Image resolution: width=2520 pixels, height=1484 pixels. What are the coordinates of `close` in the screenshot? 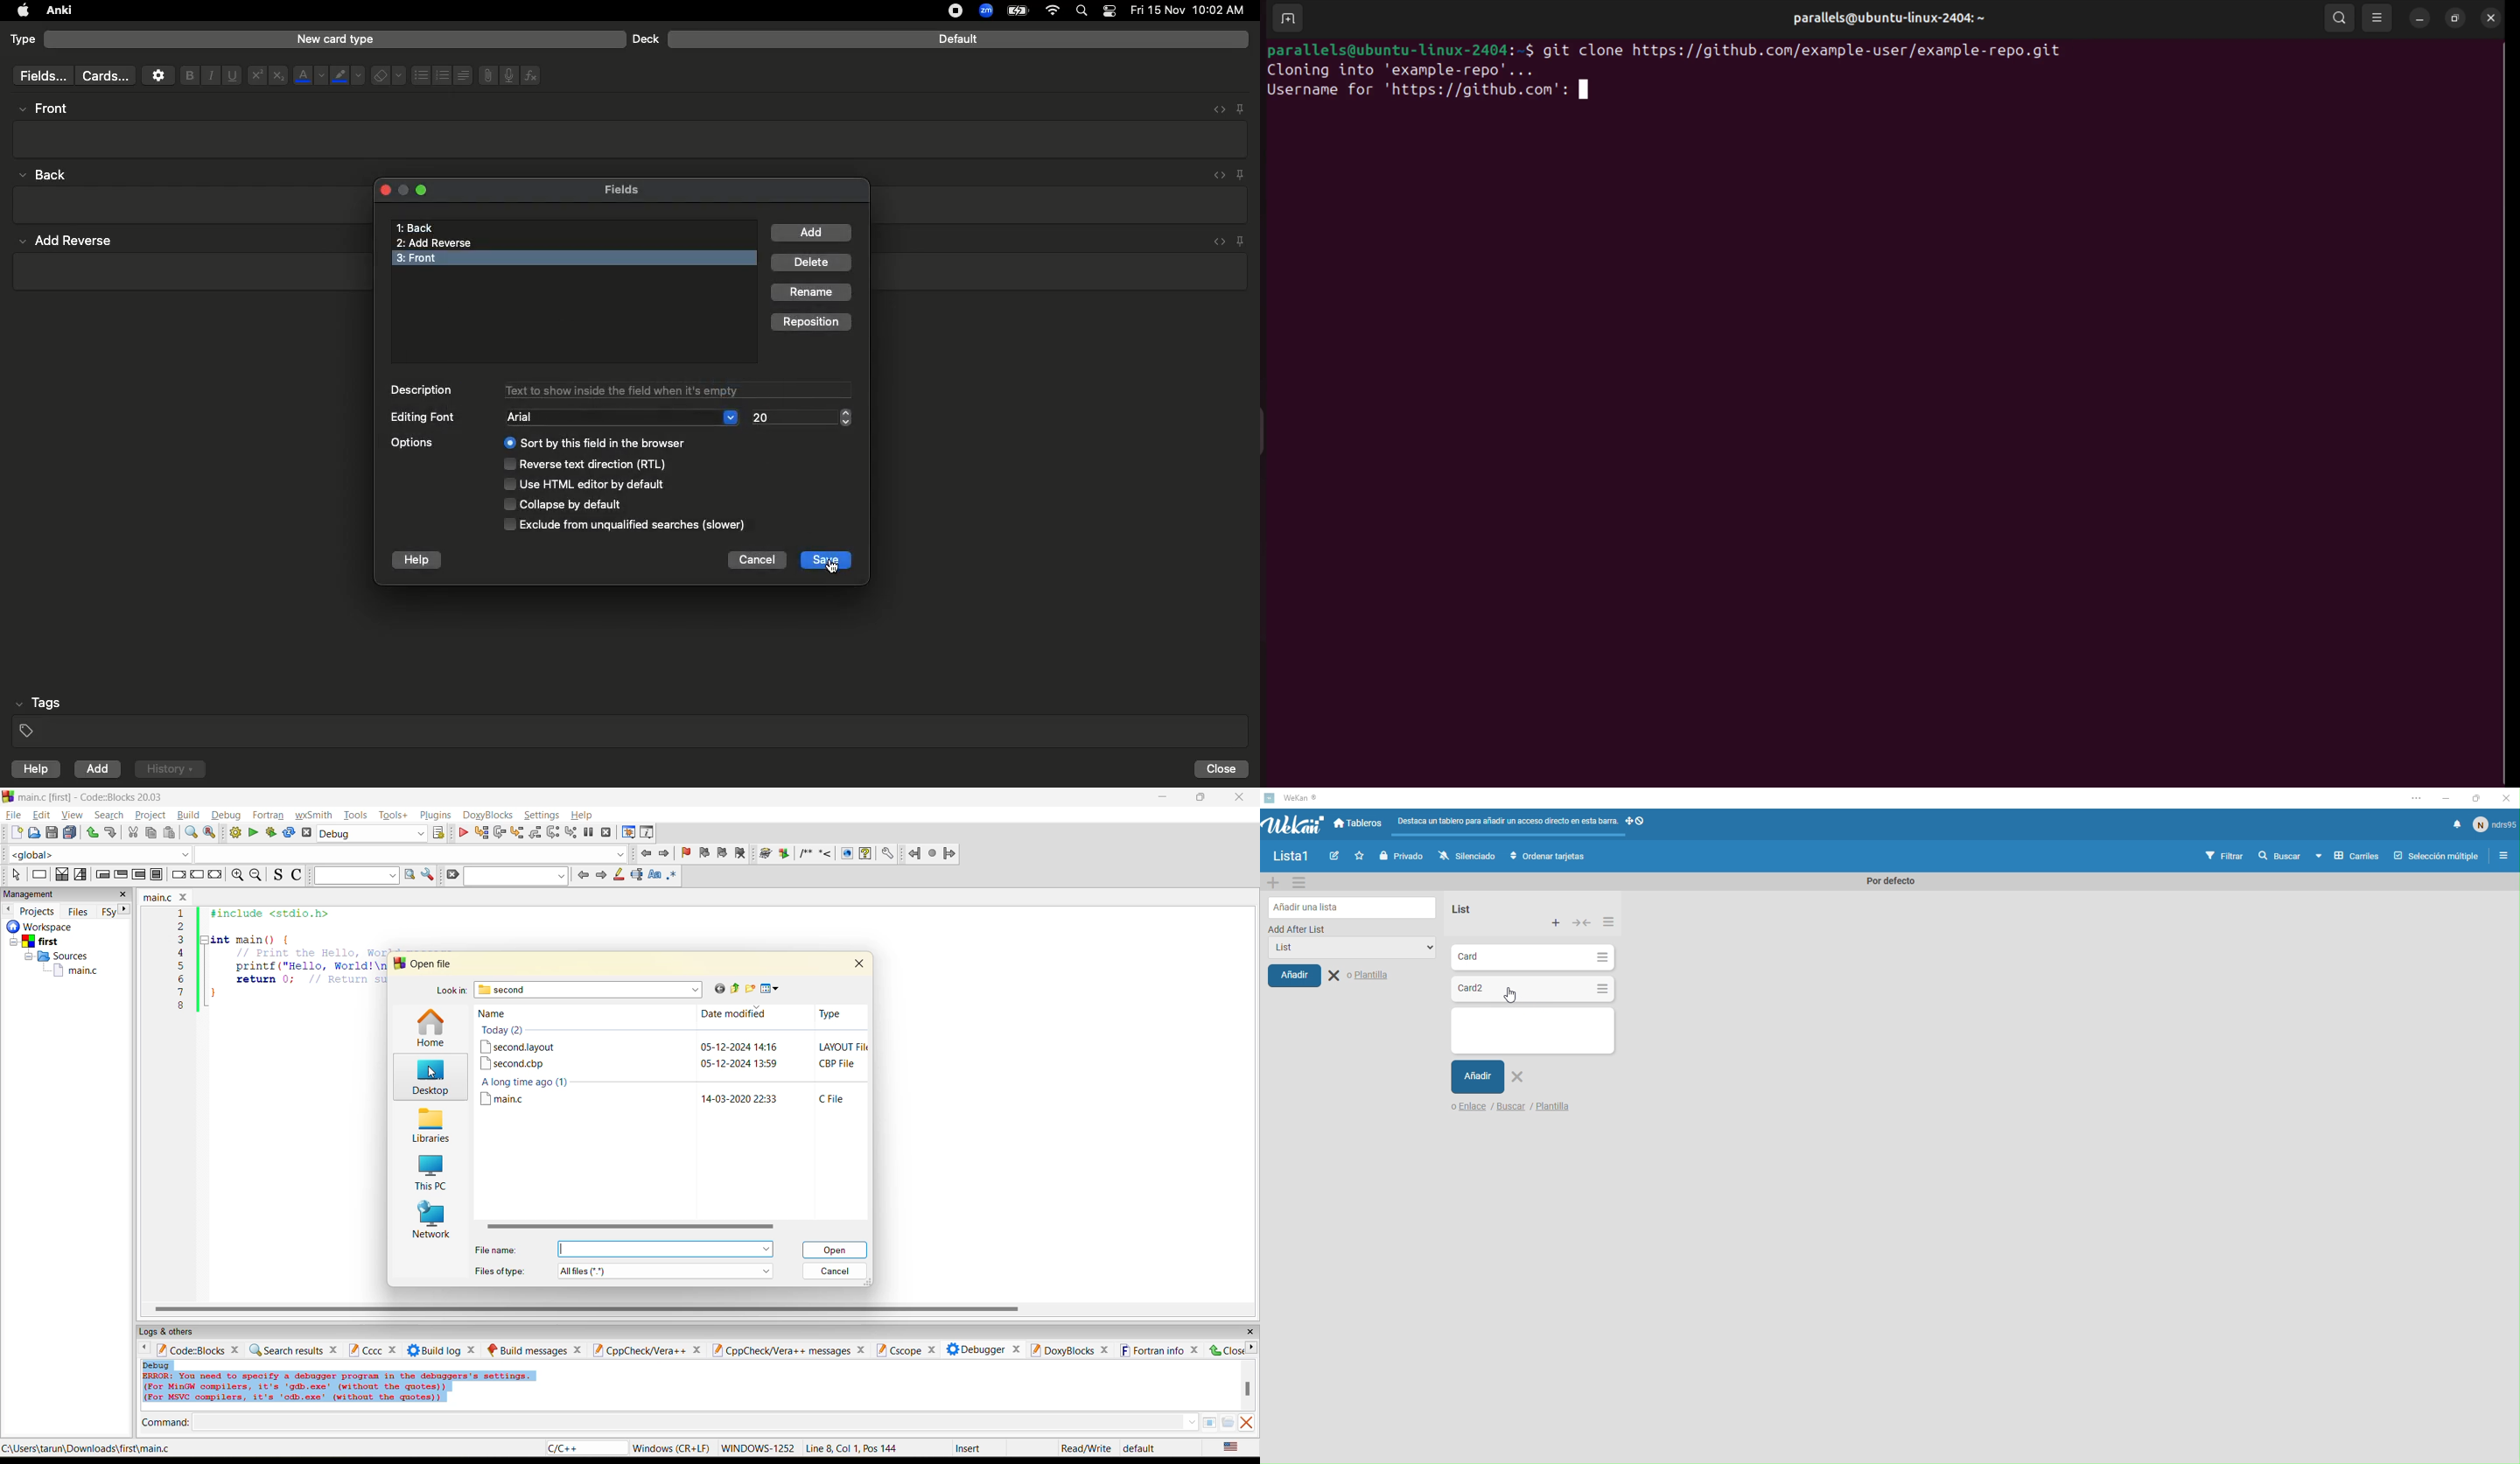 It's located at (123, 895).